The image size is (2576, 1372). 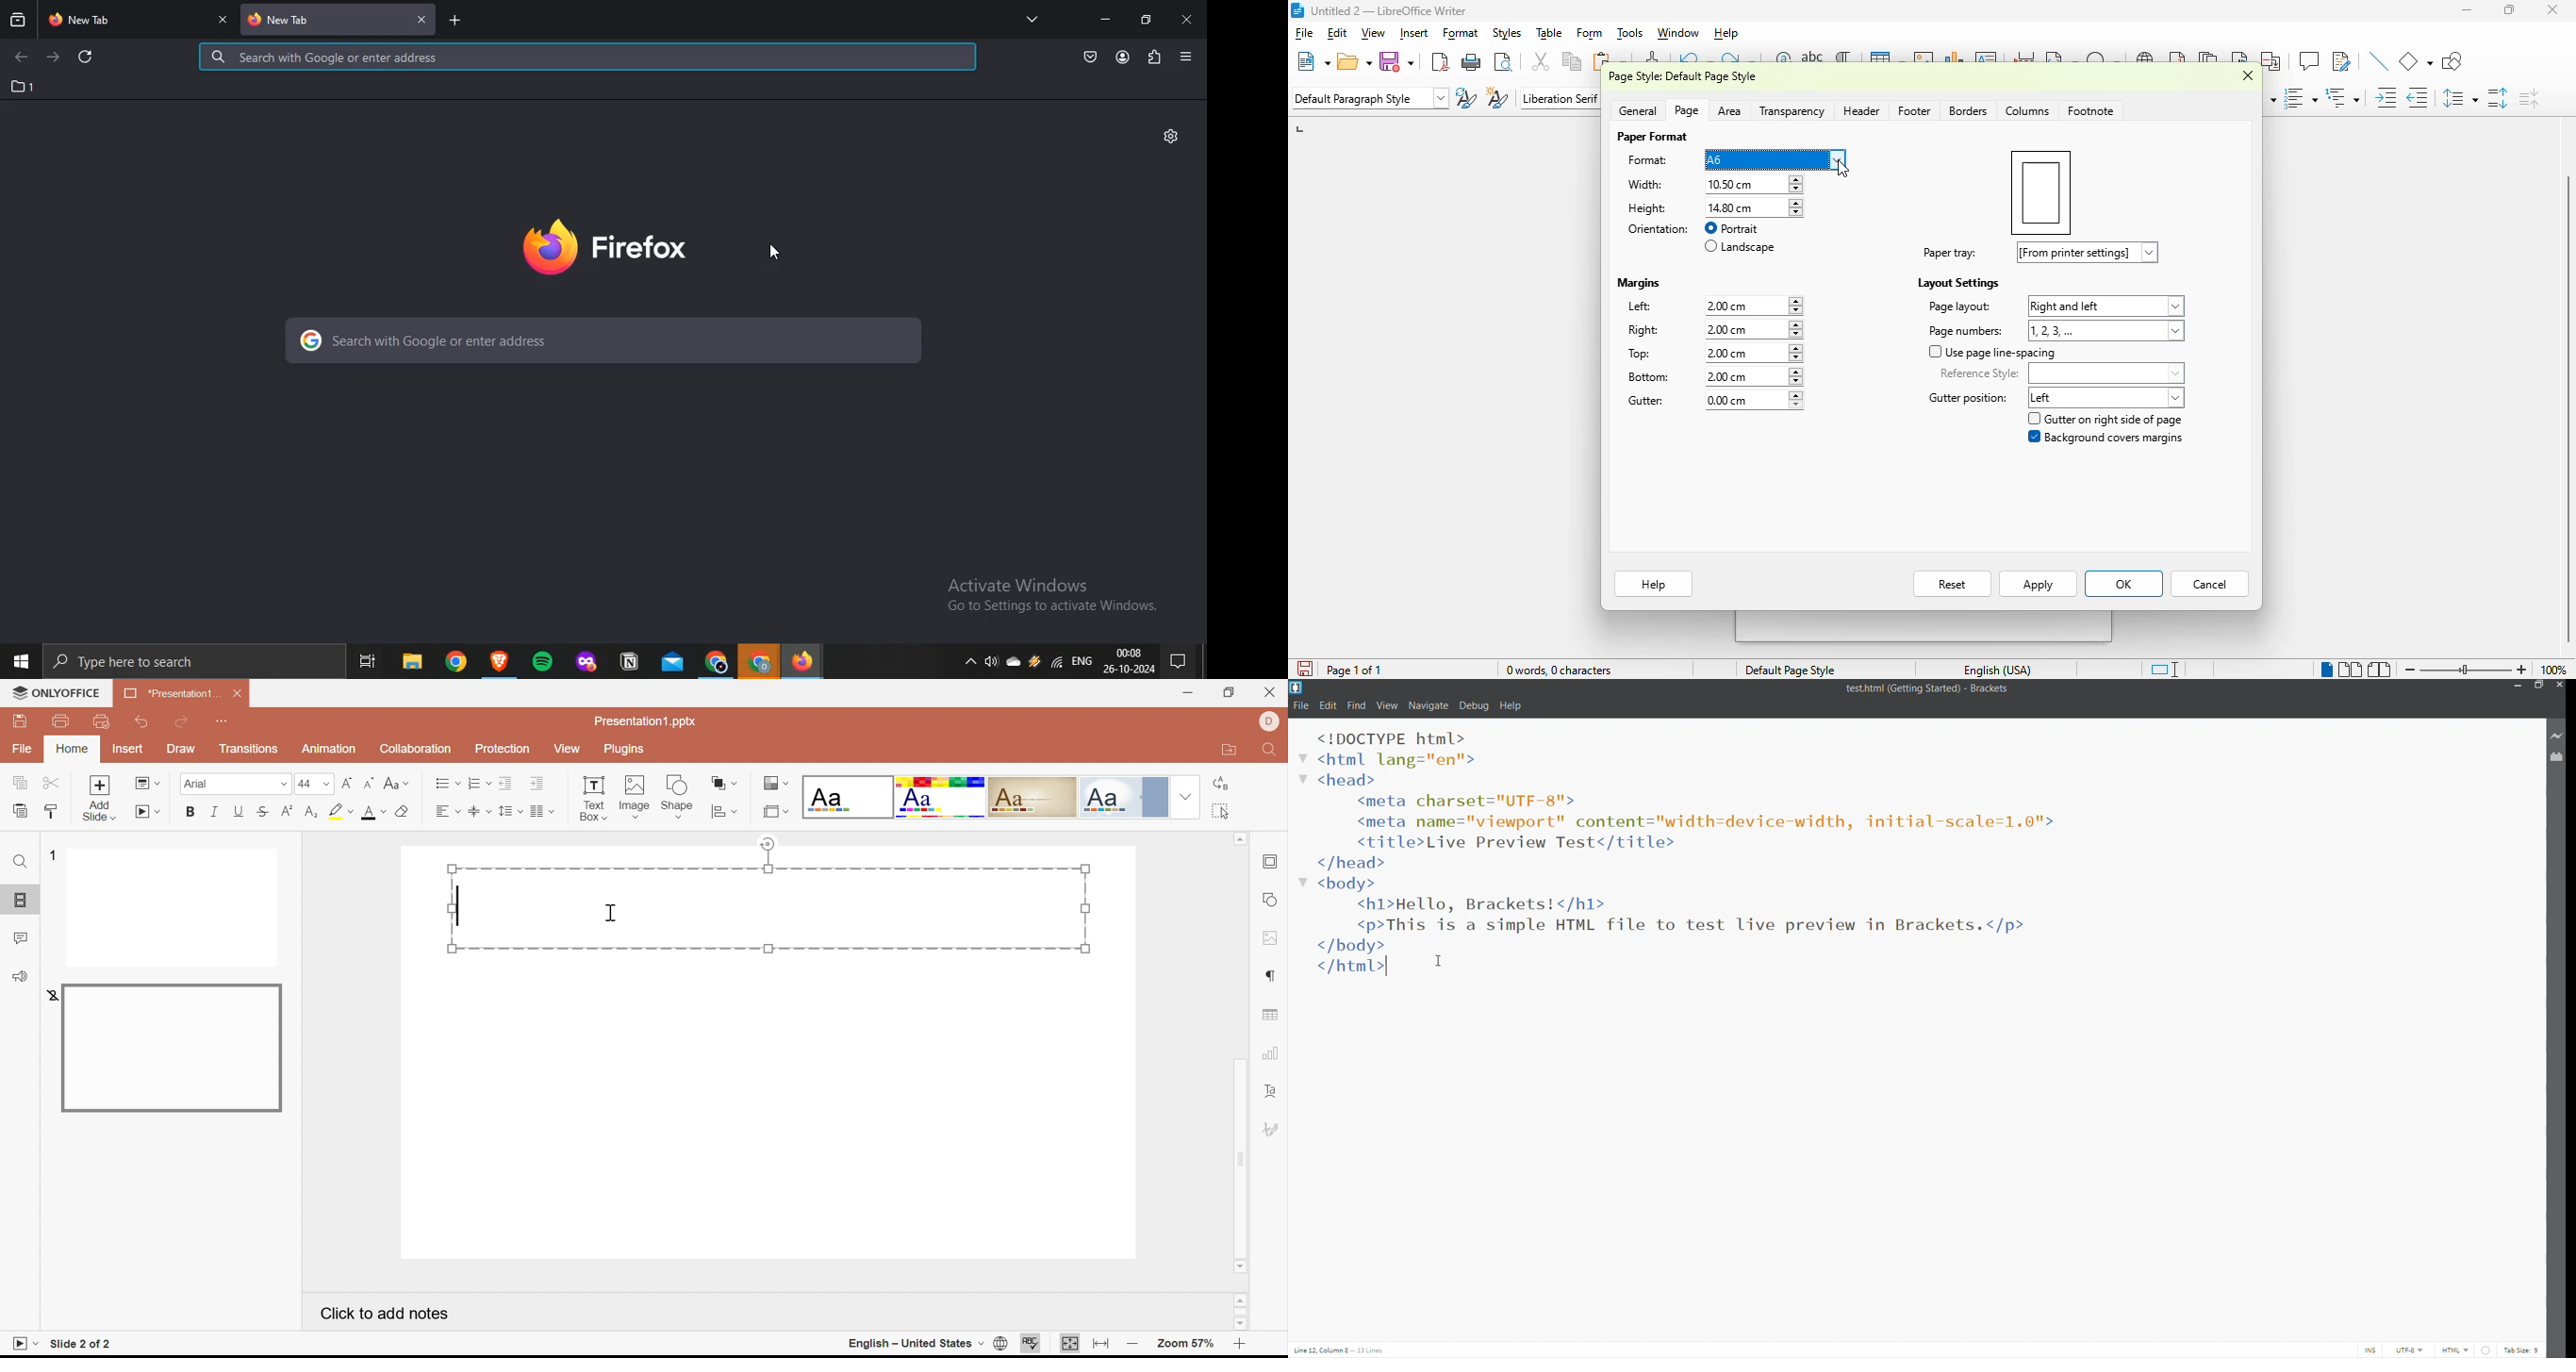 I want to click on Image, so click(x=638, y=798).